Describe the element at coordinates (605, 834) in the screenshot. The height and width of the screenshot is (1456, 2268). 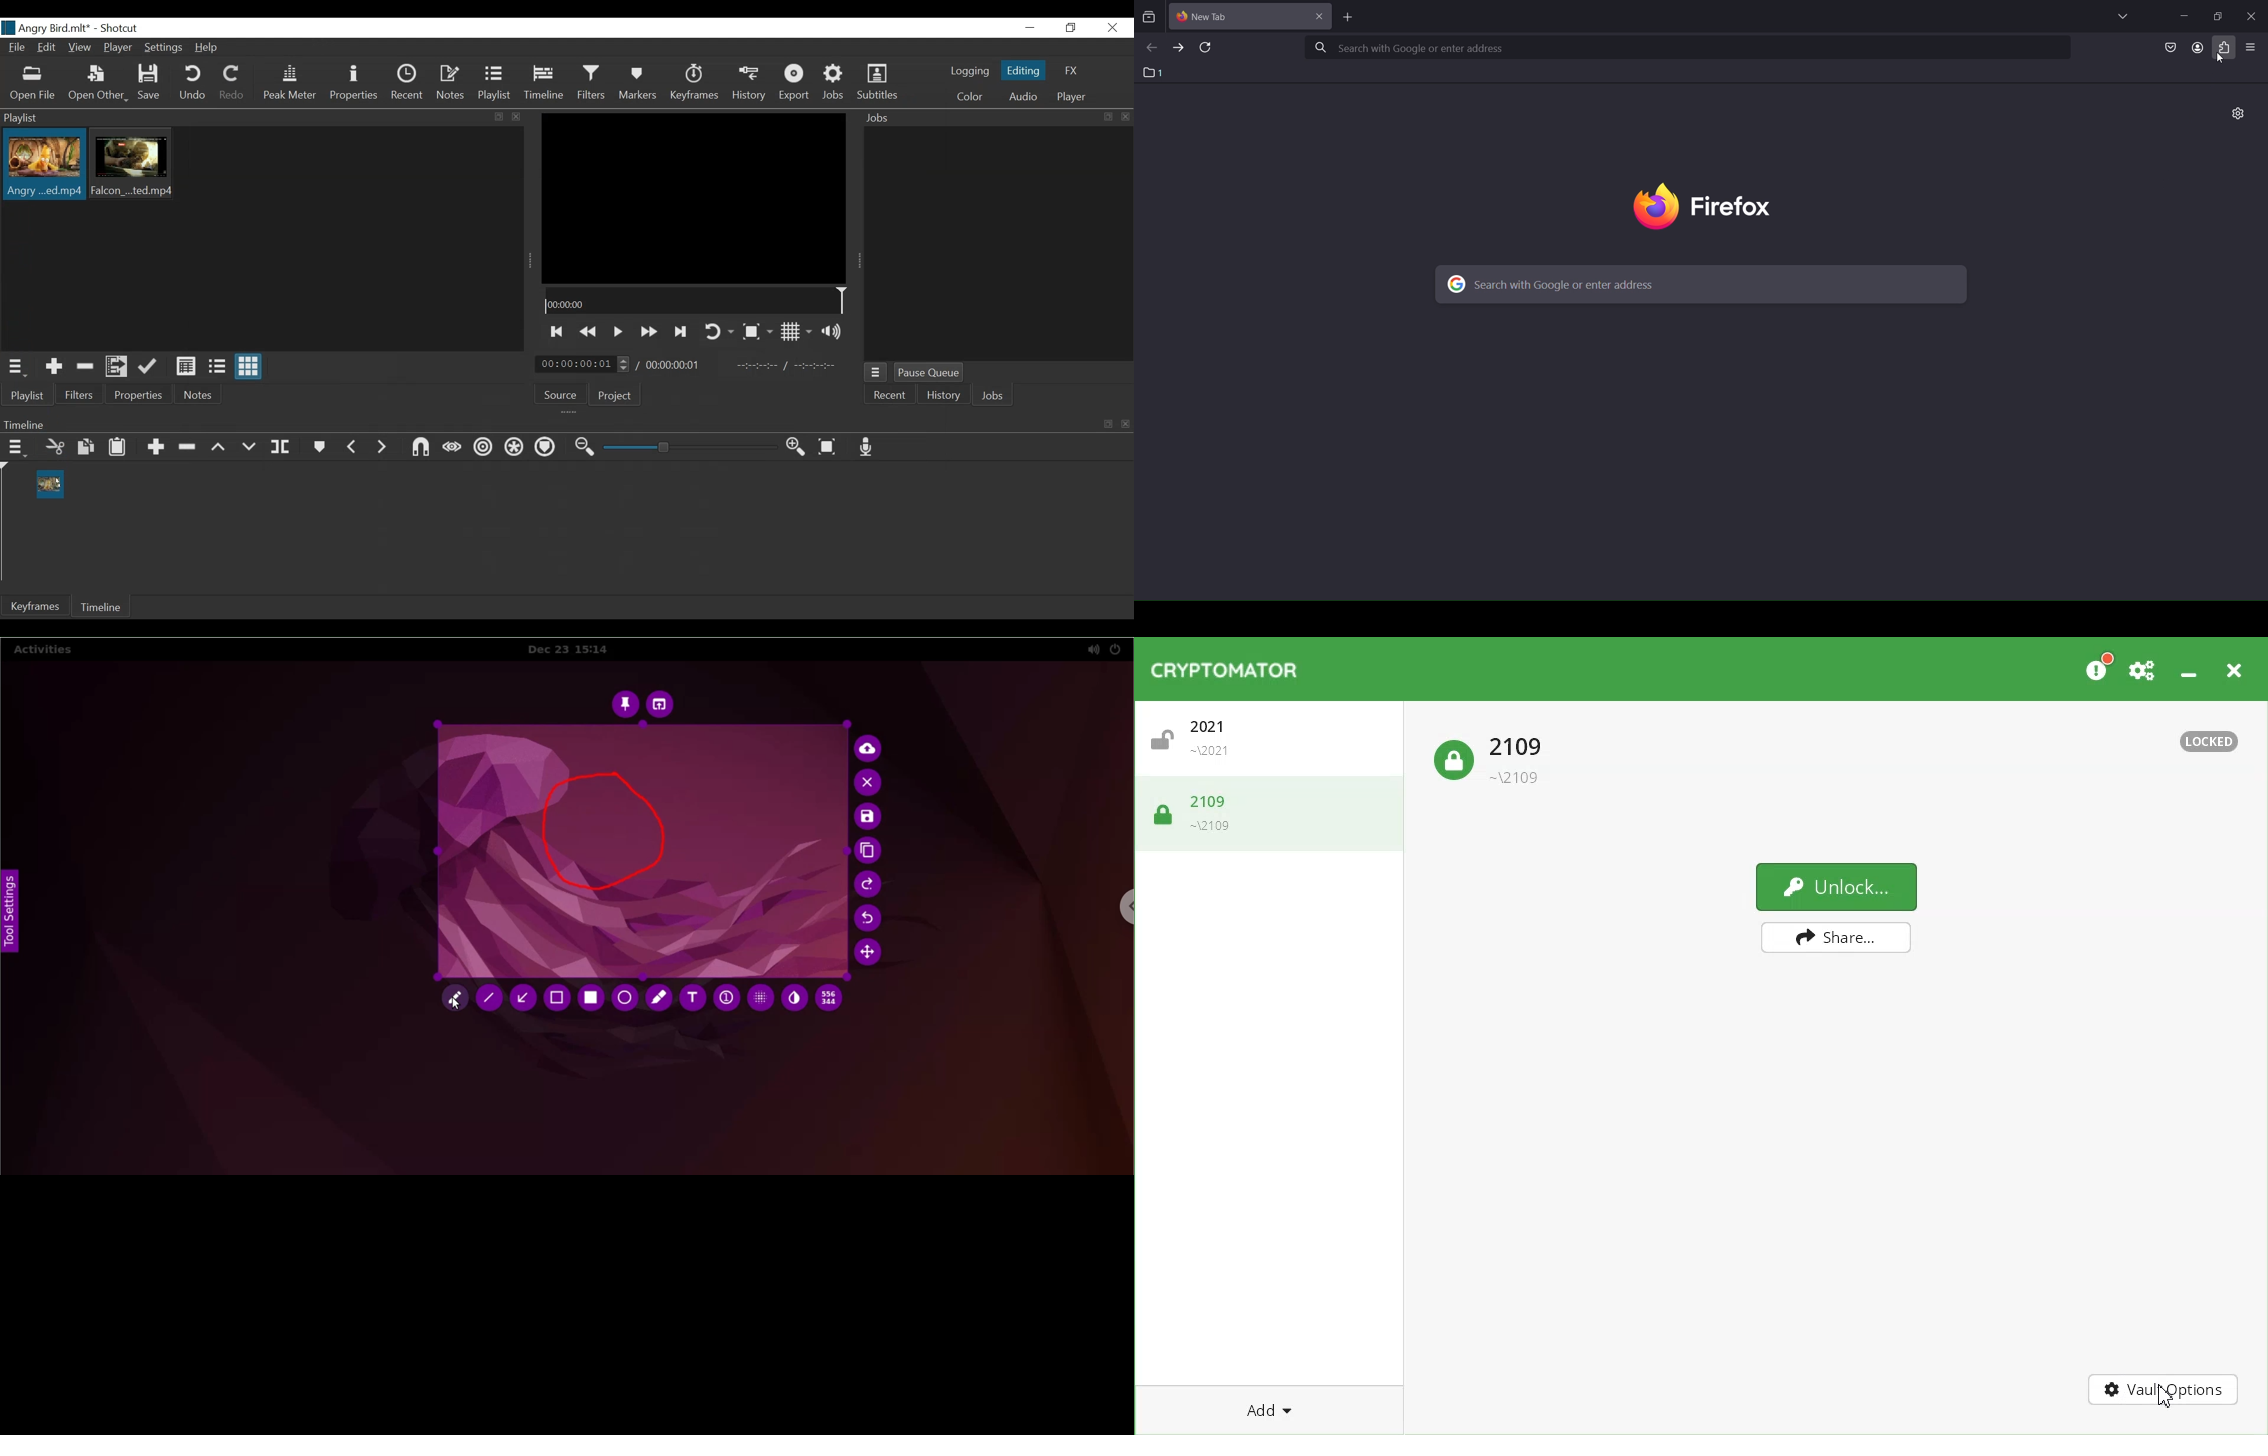
I see `freehand shape` at that location.